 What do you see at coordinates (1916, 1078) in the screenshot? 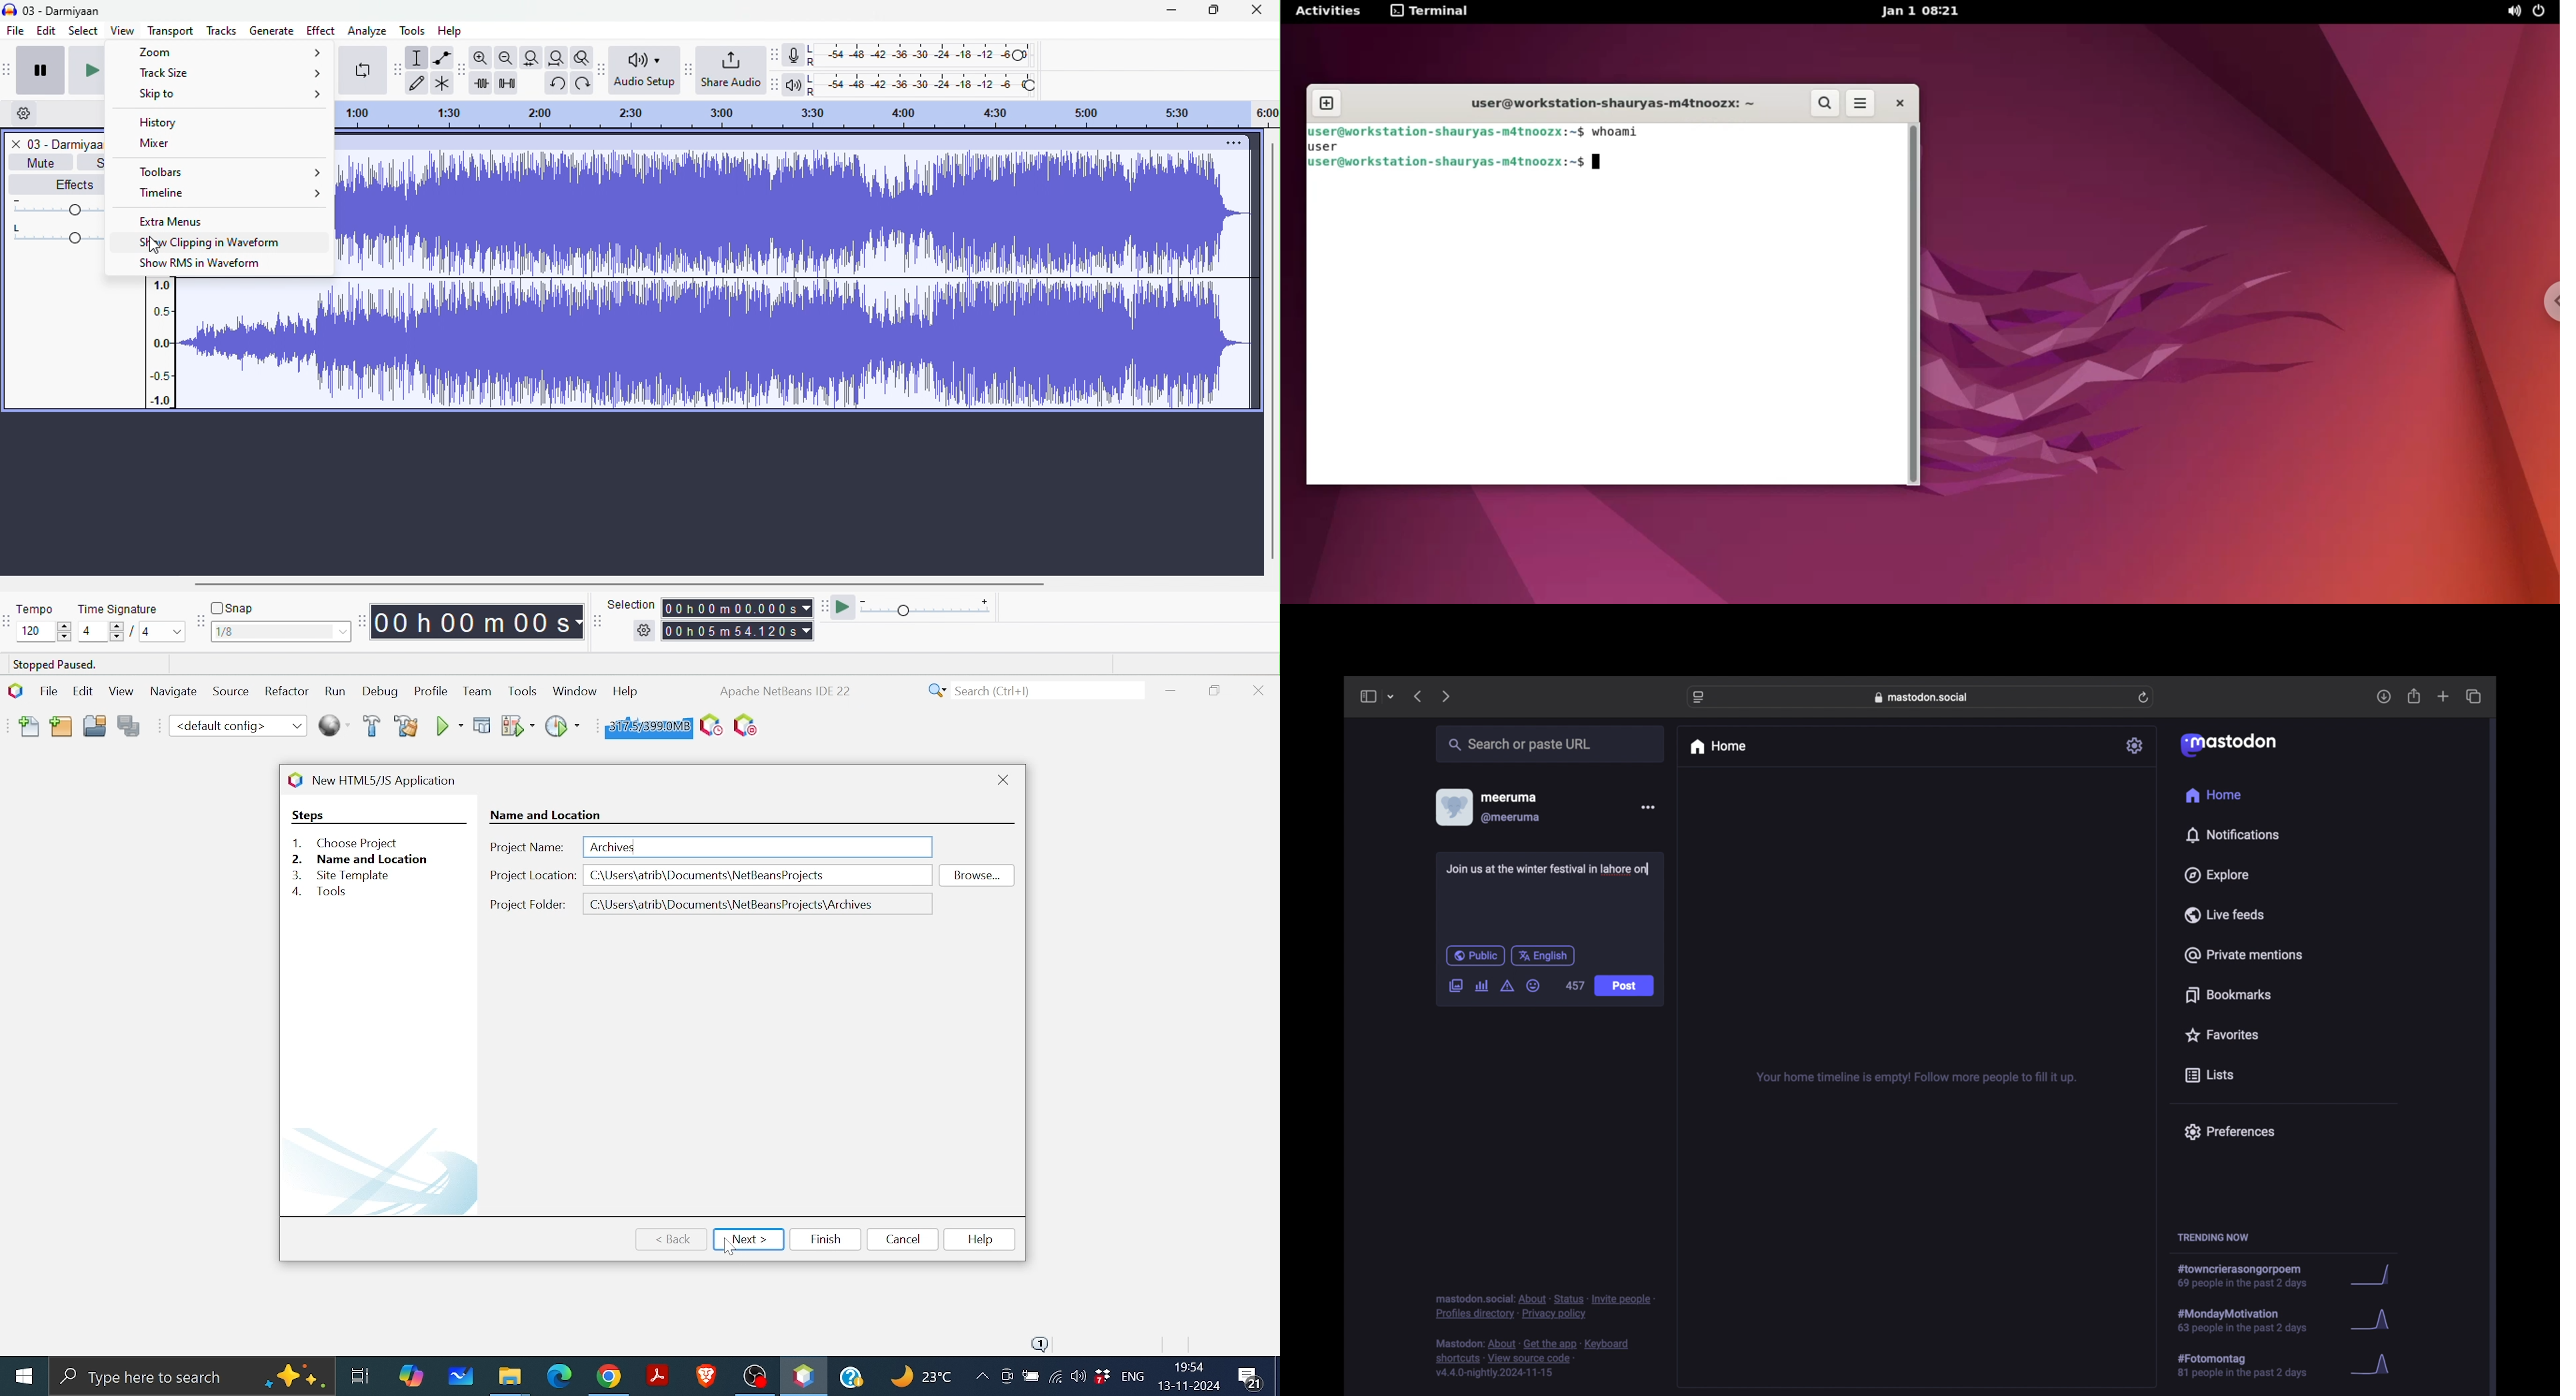
I see `your home timeline is empty! follow more people to fill it up` at bounding box center [1916, 1078].